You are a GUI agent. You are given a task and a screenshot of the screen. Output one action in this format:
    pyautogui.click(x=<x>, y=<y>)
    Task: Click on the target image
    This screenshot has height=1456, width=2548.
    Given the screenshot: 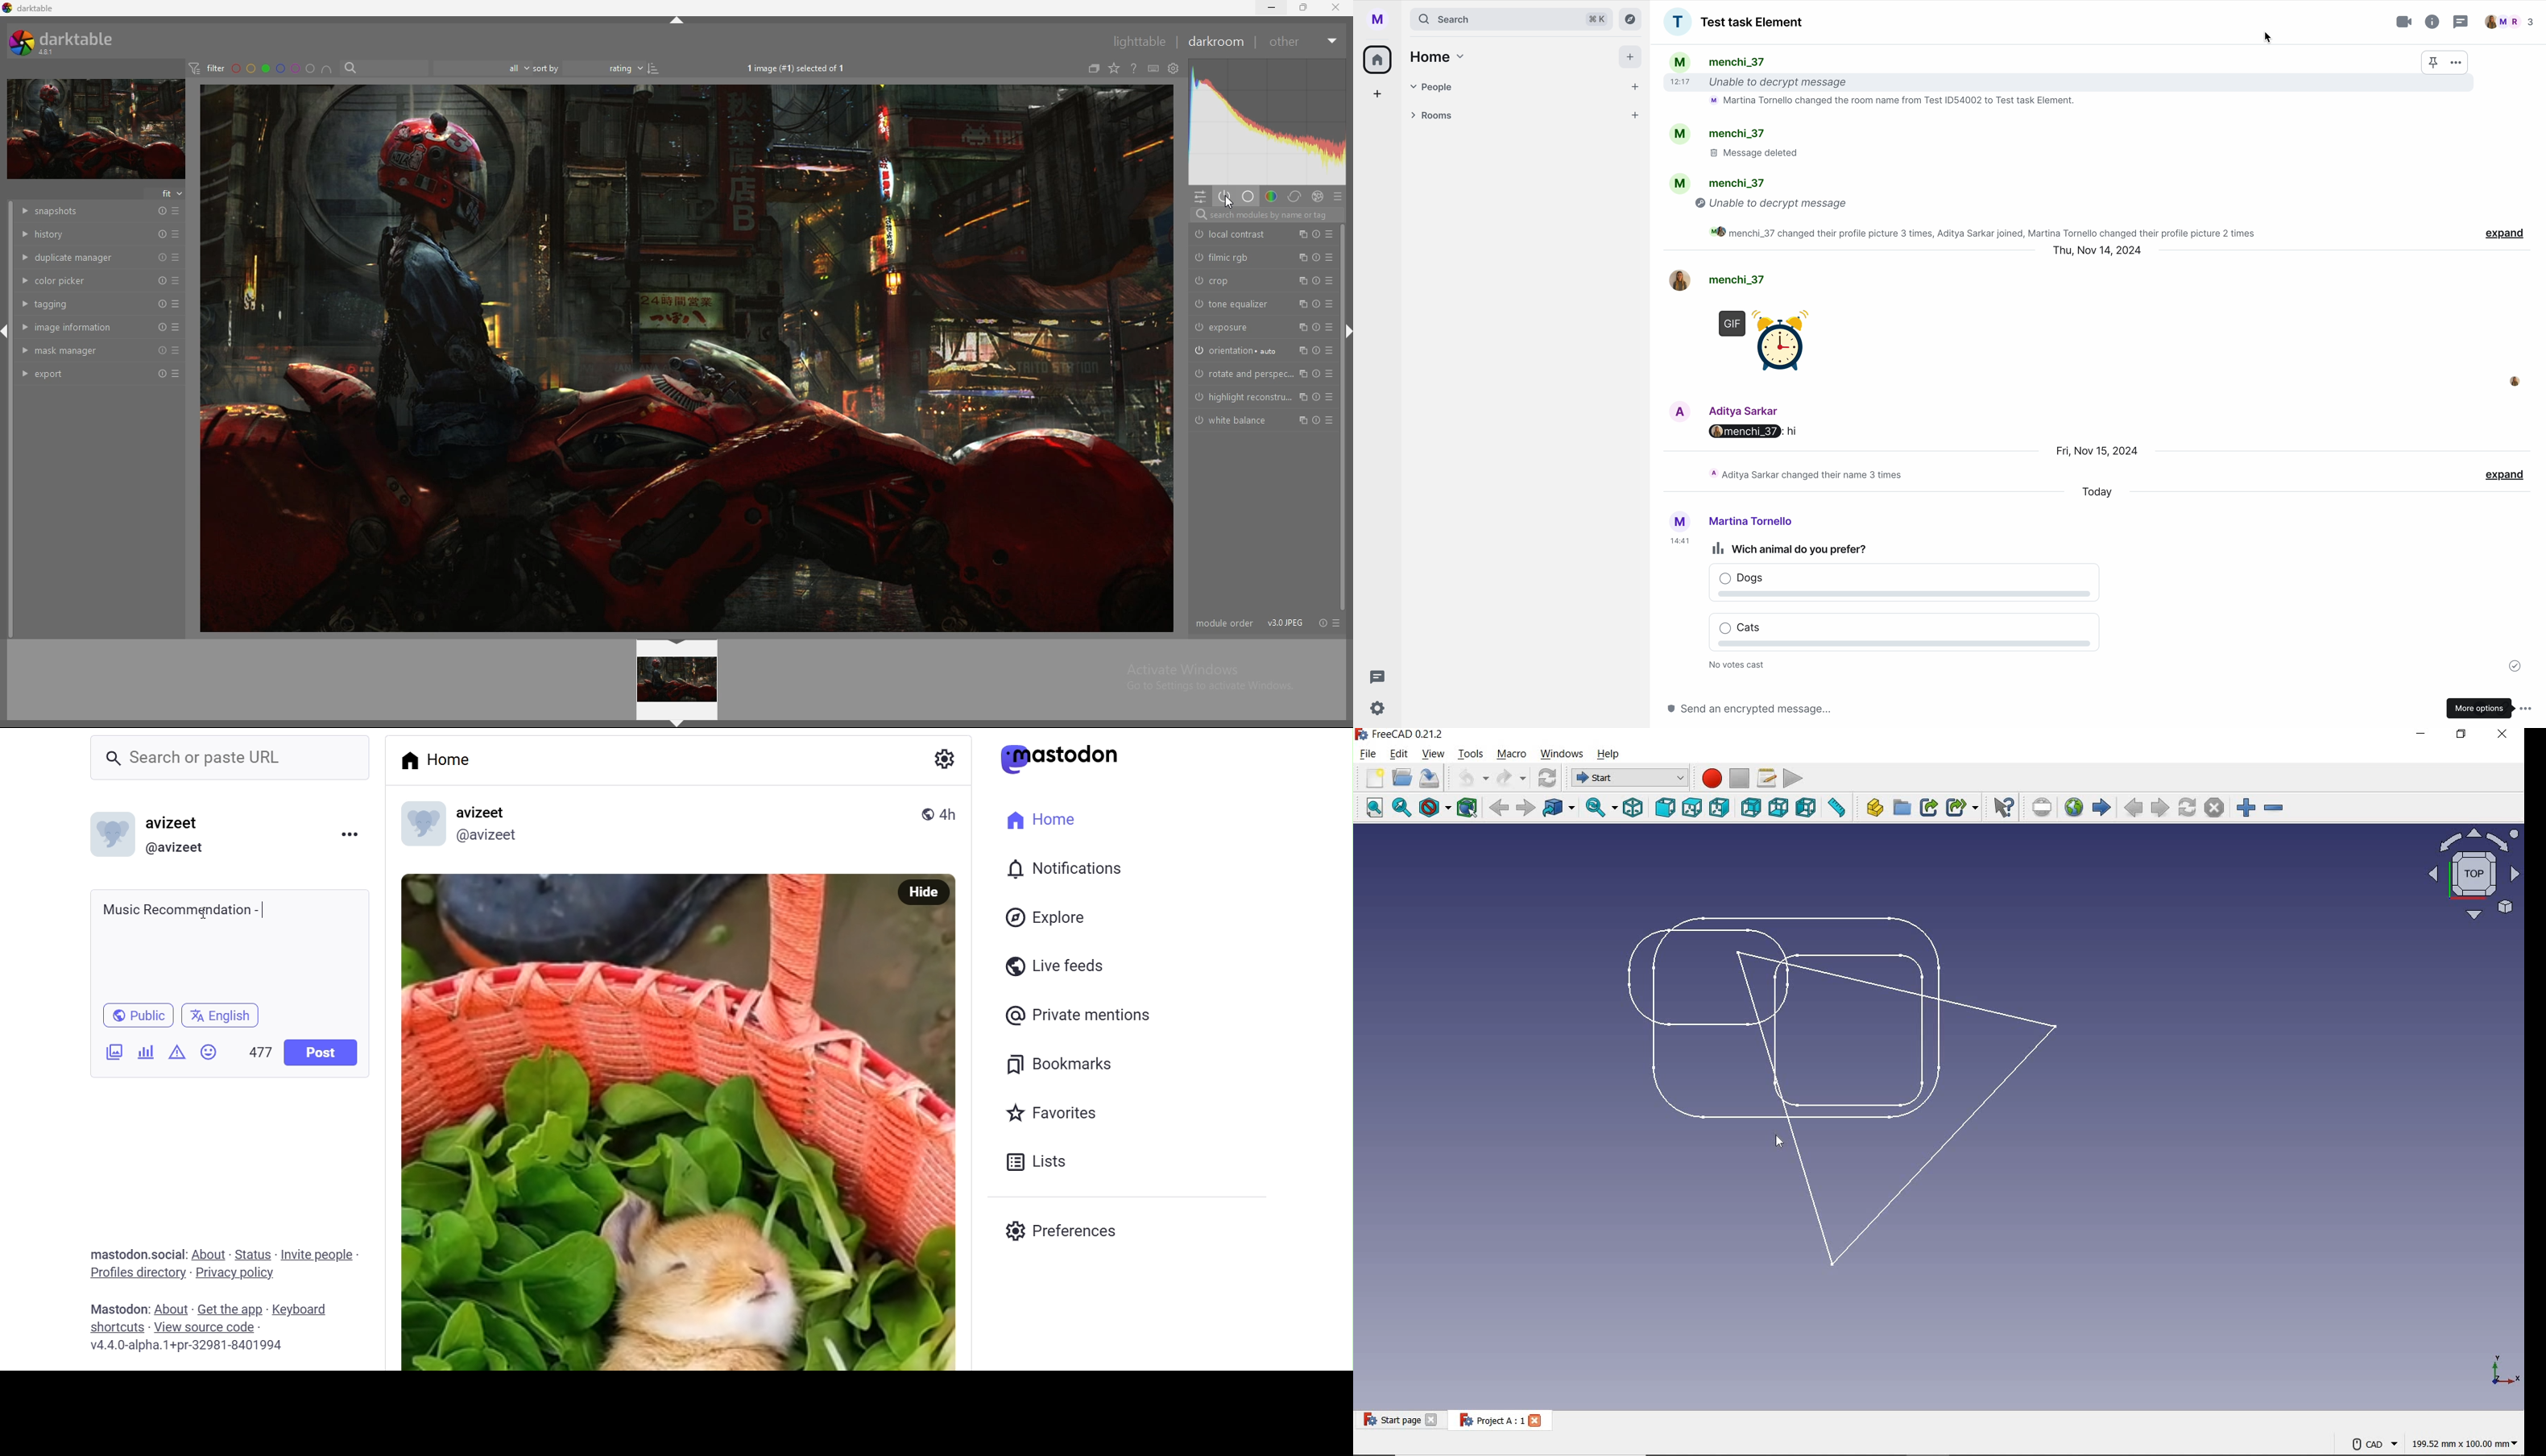 What is the action you would take?
    pyautogui.click(x=686, y=358)
    